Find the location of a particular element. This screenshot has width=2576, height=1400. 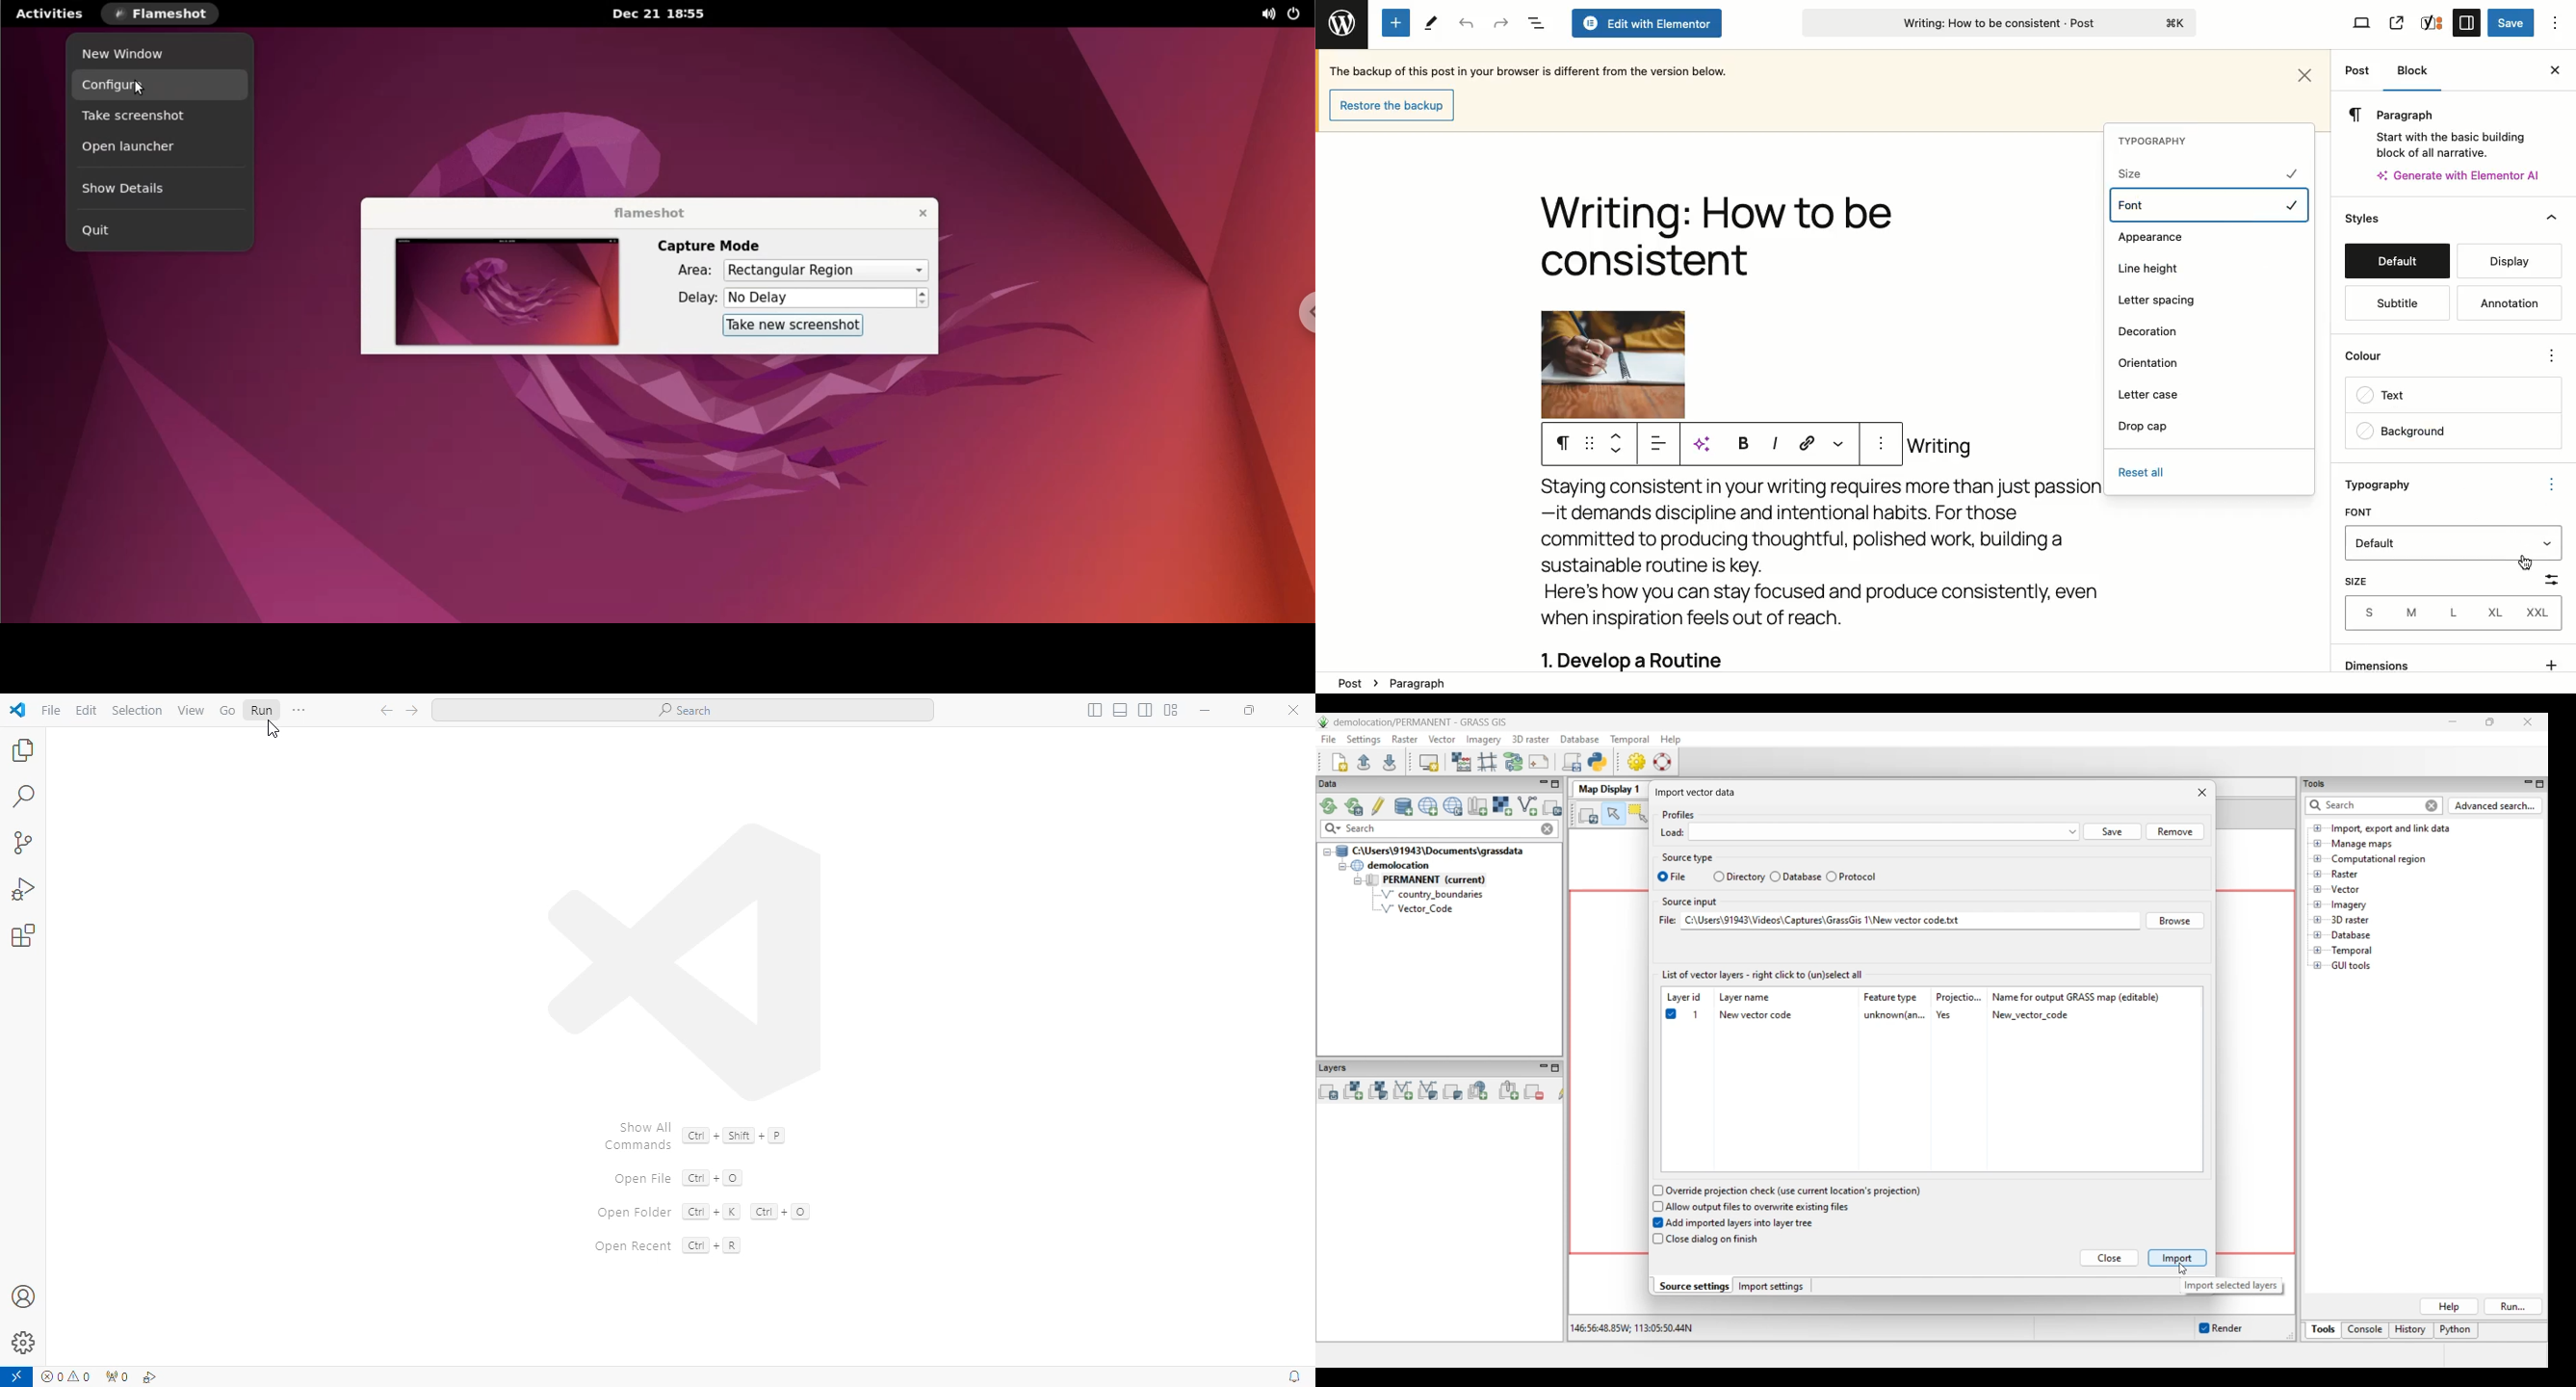

AI is located at coordinates (1708, 444).